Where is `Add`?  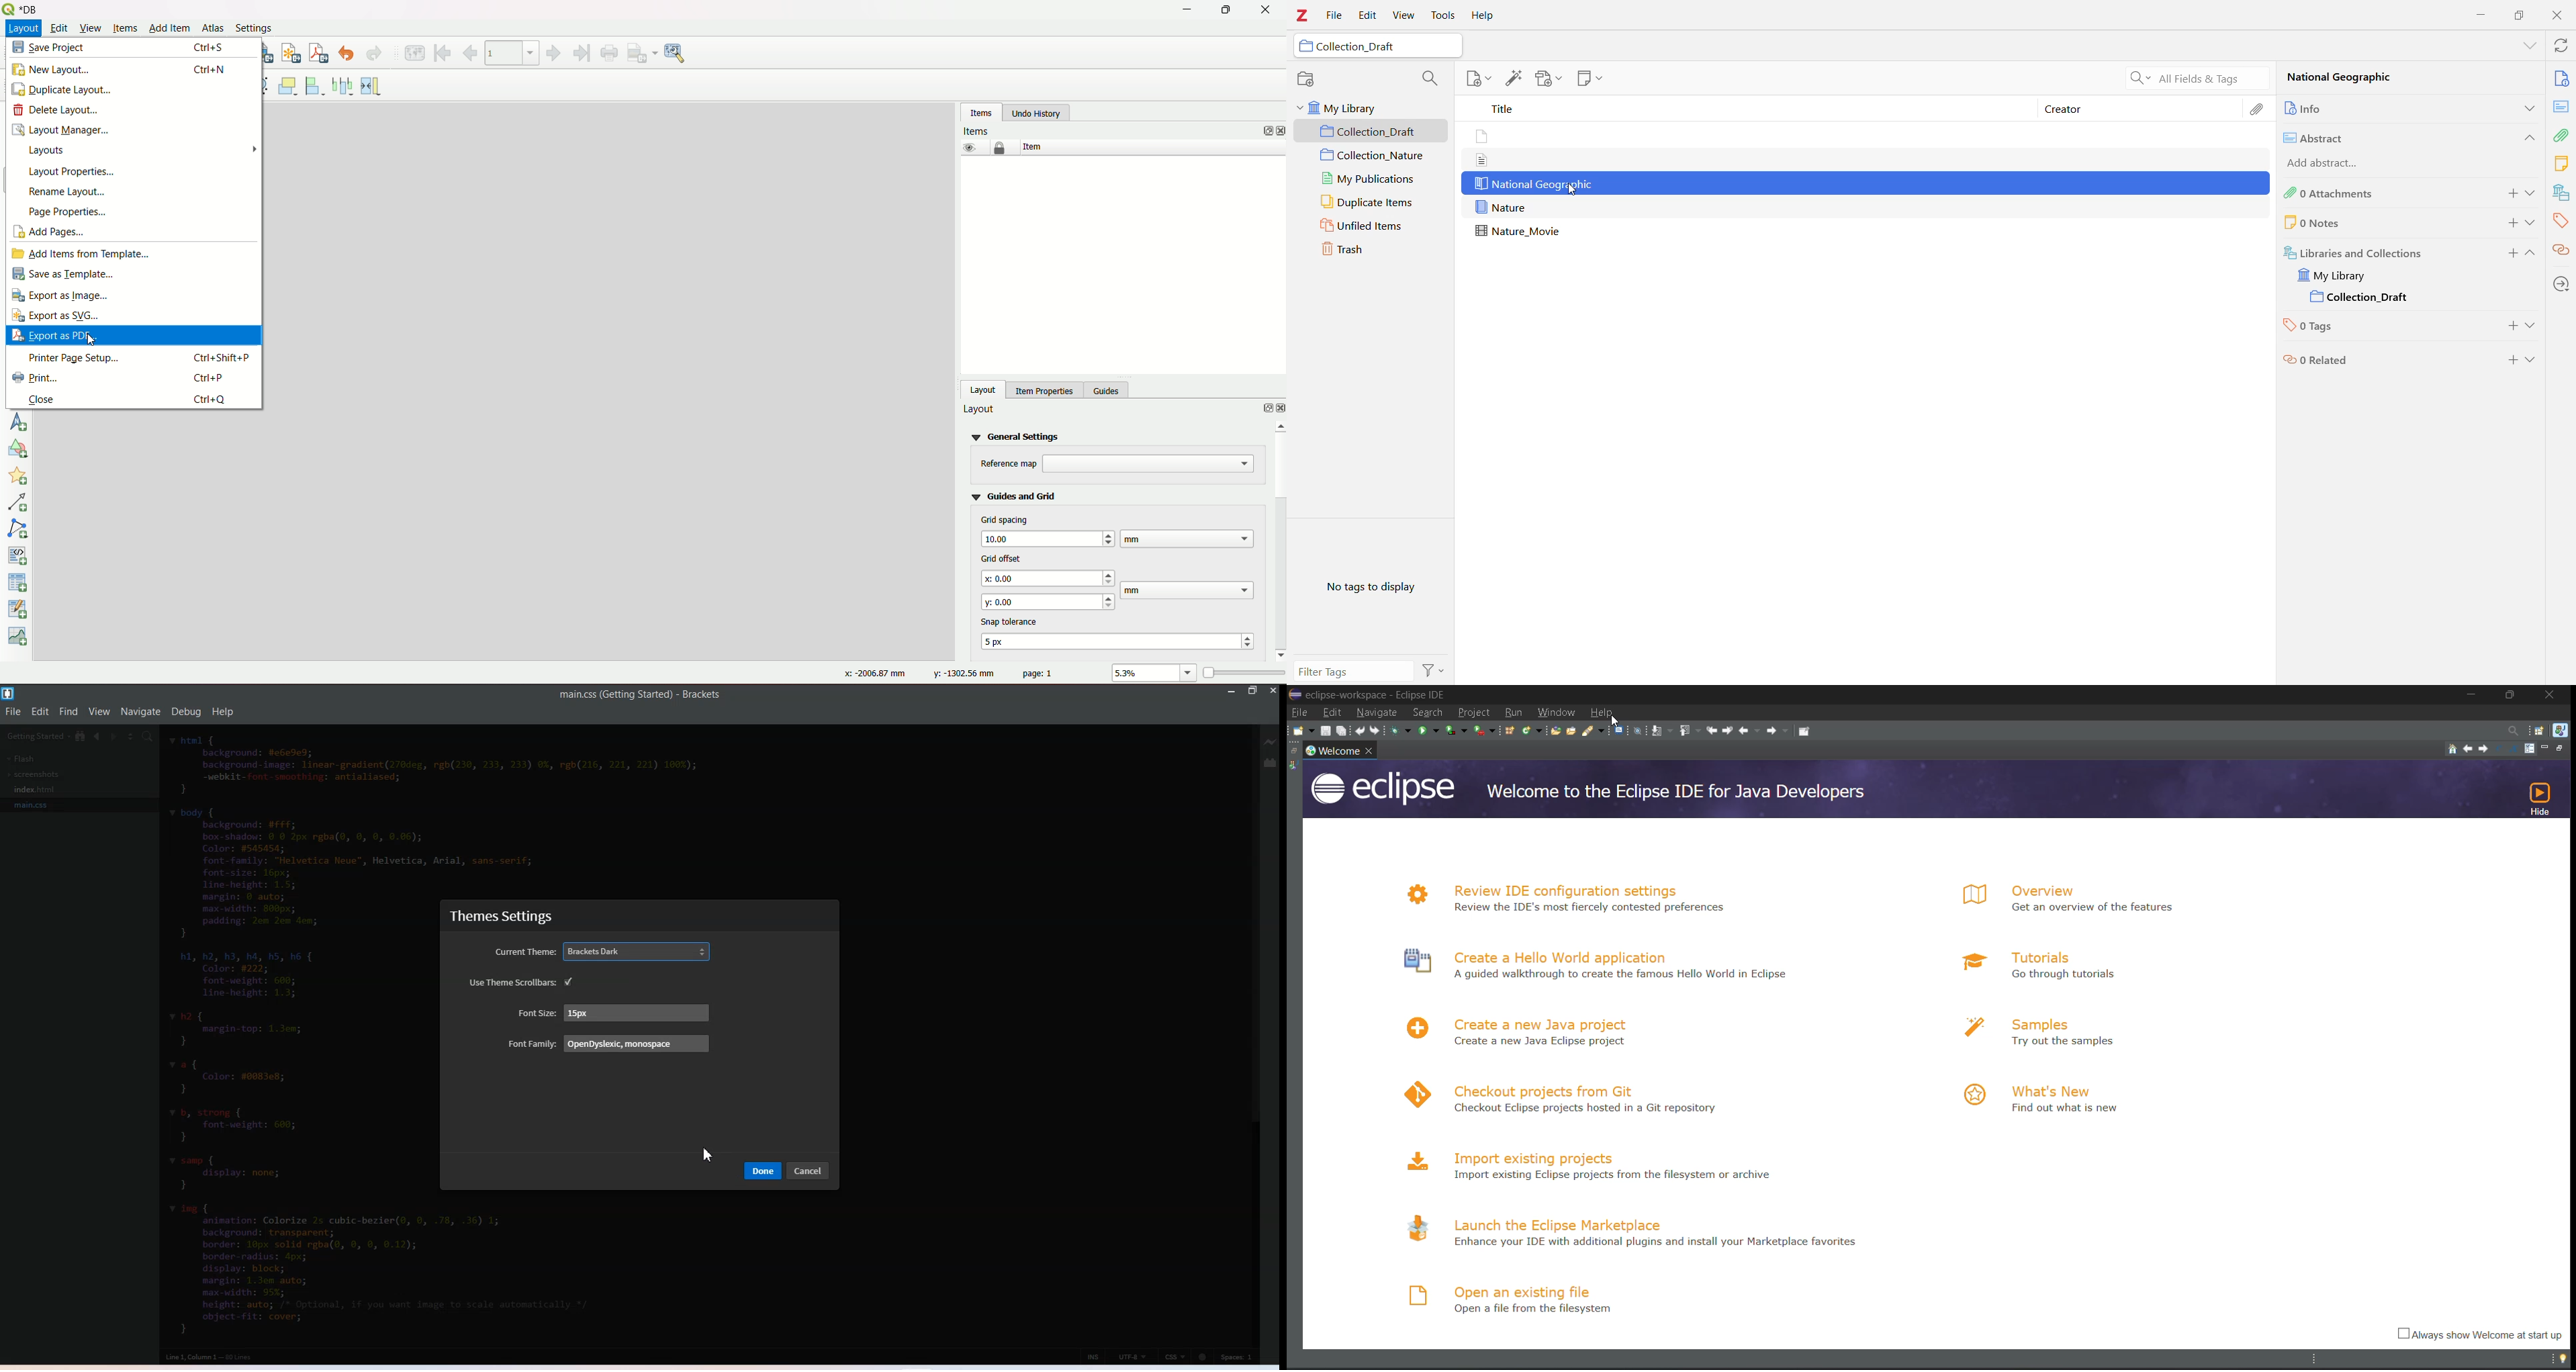
Add is located at coordinates (2509, 255).